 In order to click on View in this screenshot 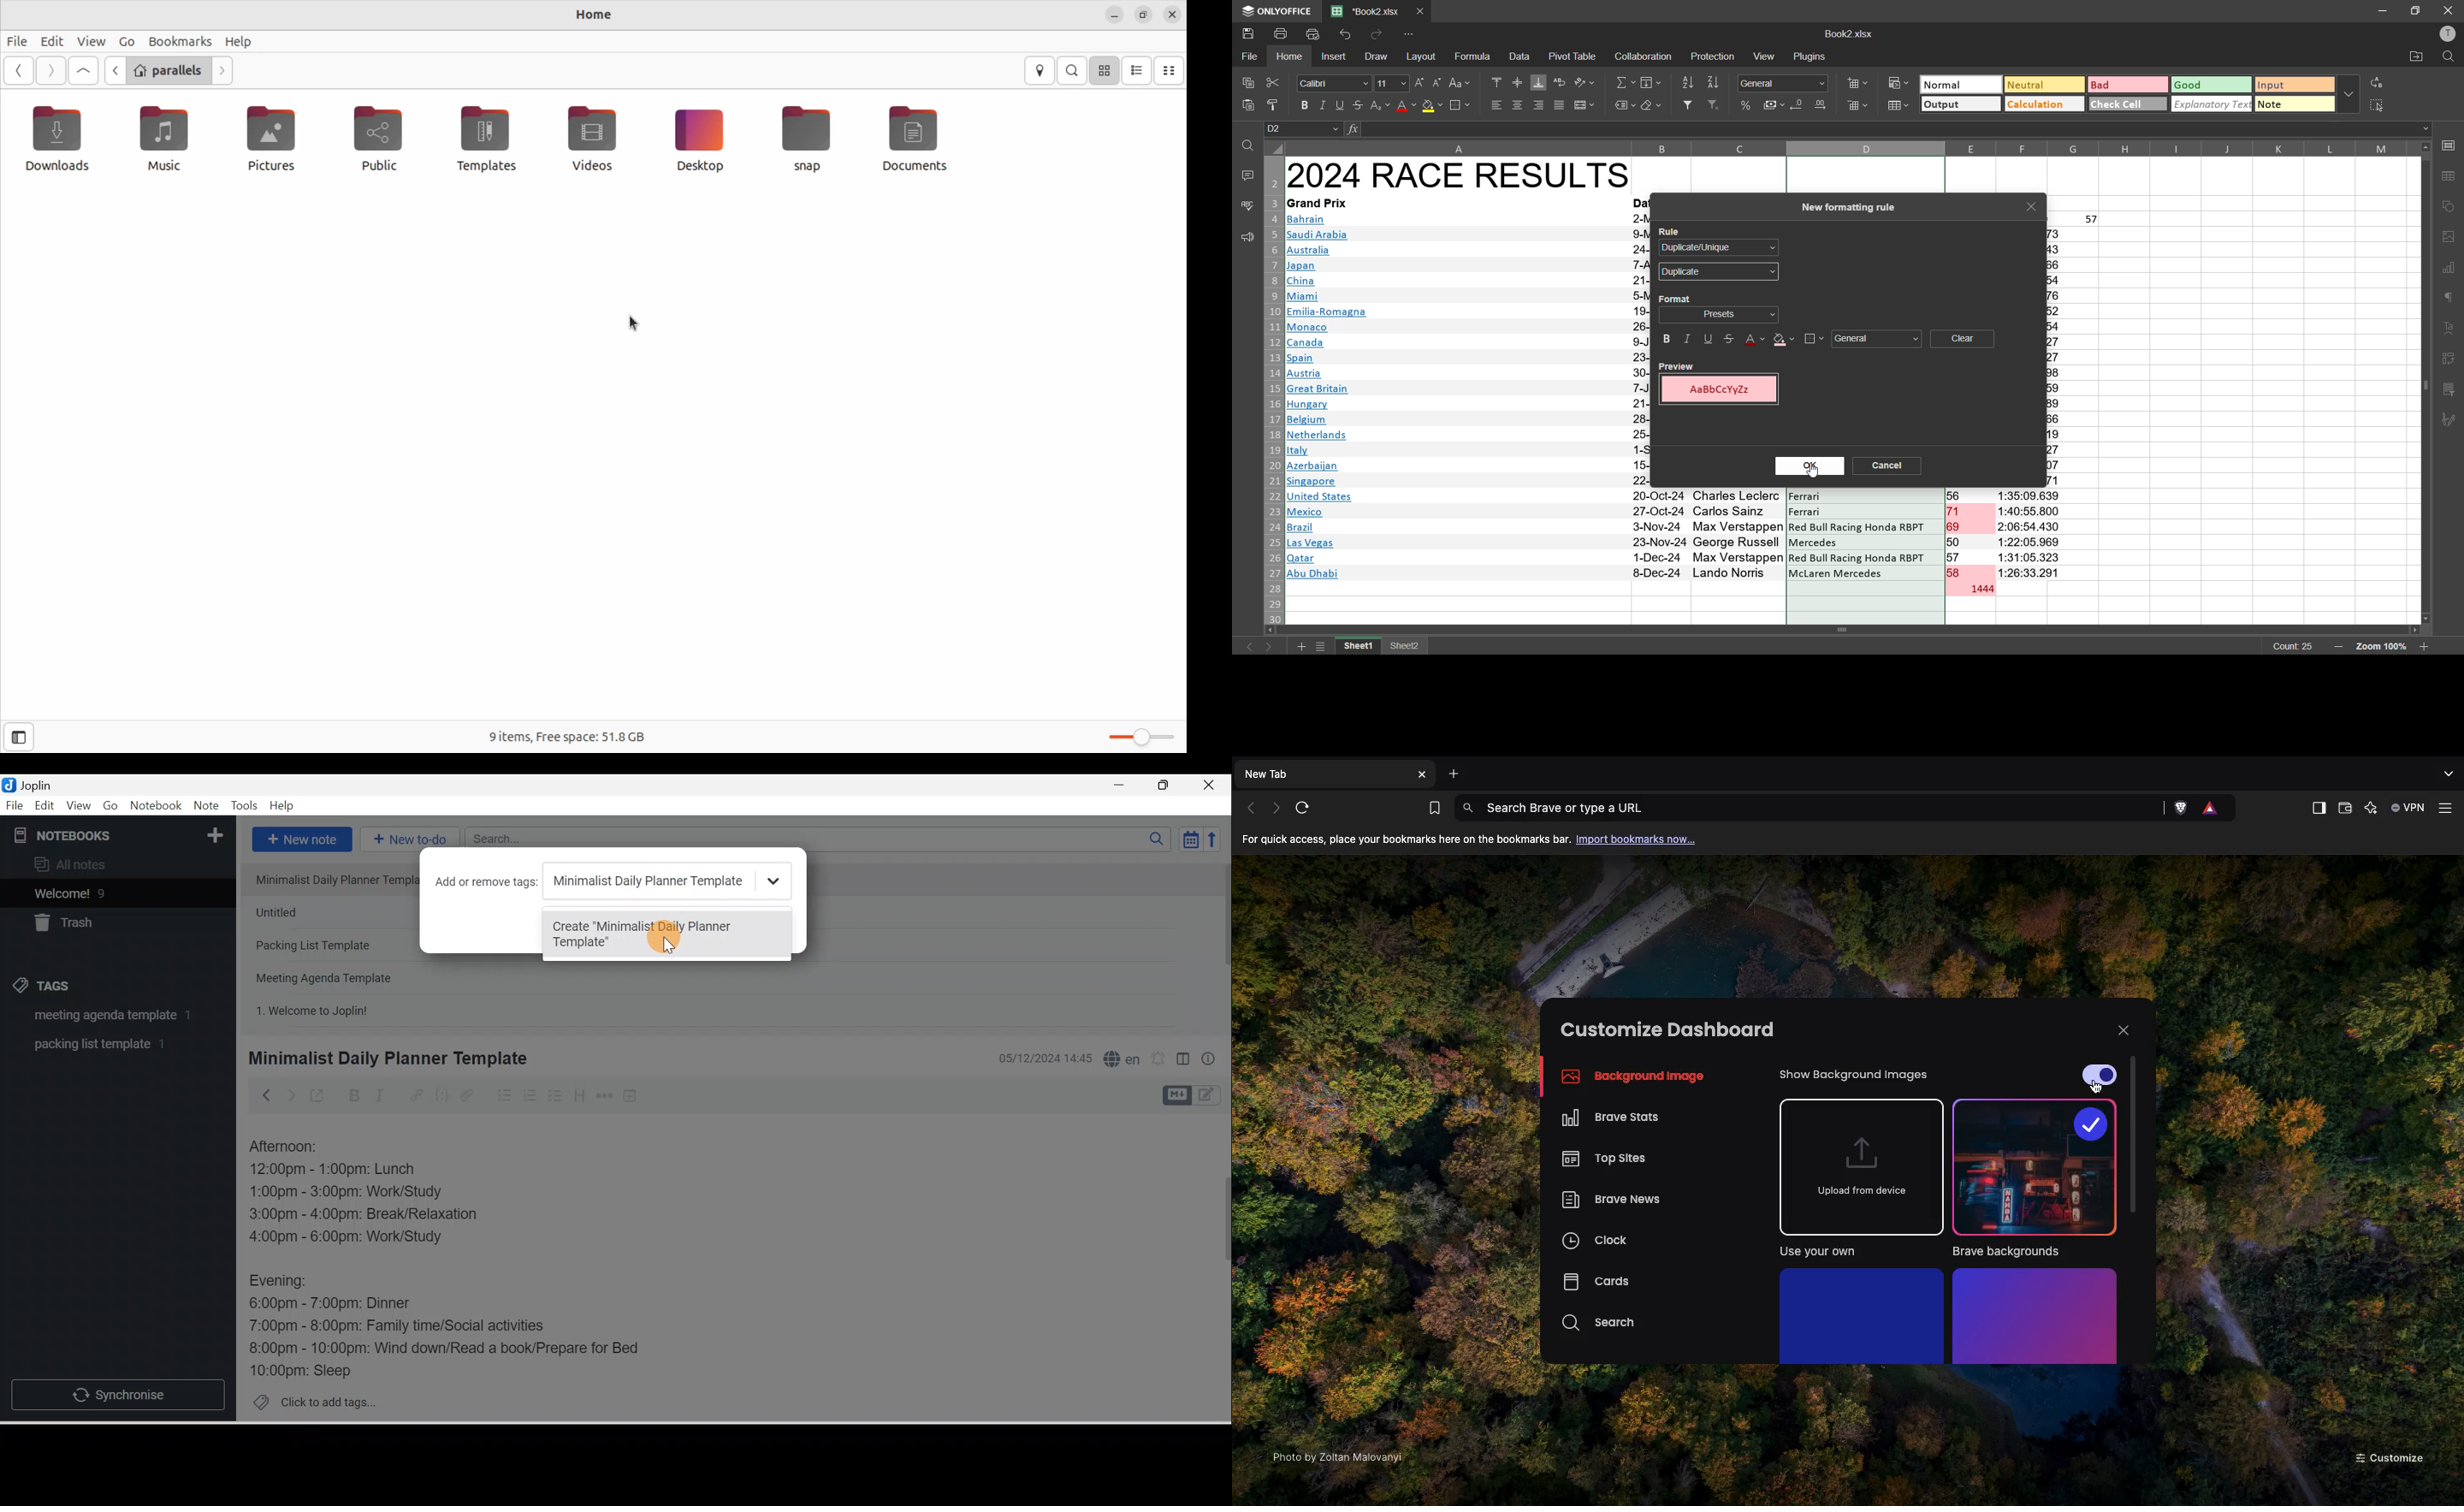, I will do `click(78, 806)`.